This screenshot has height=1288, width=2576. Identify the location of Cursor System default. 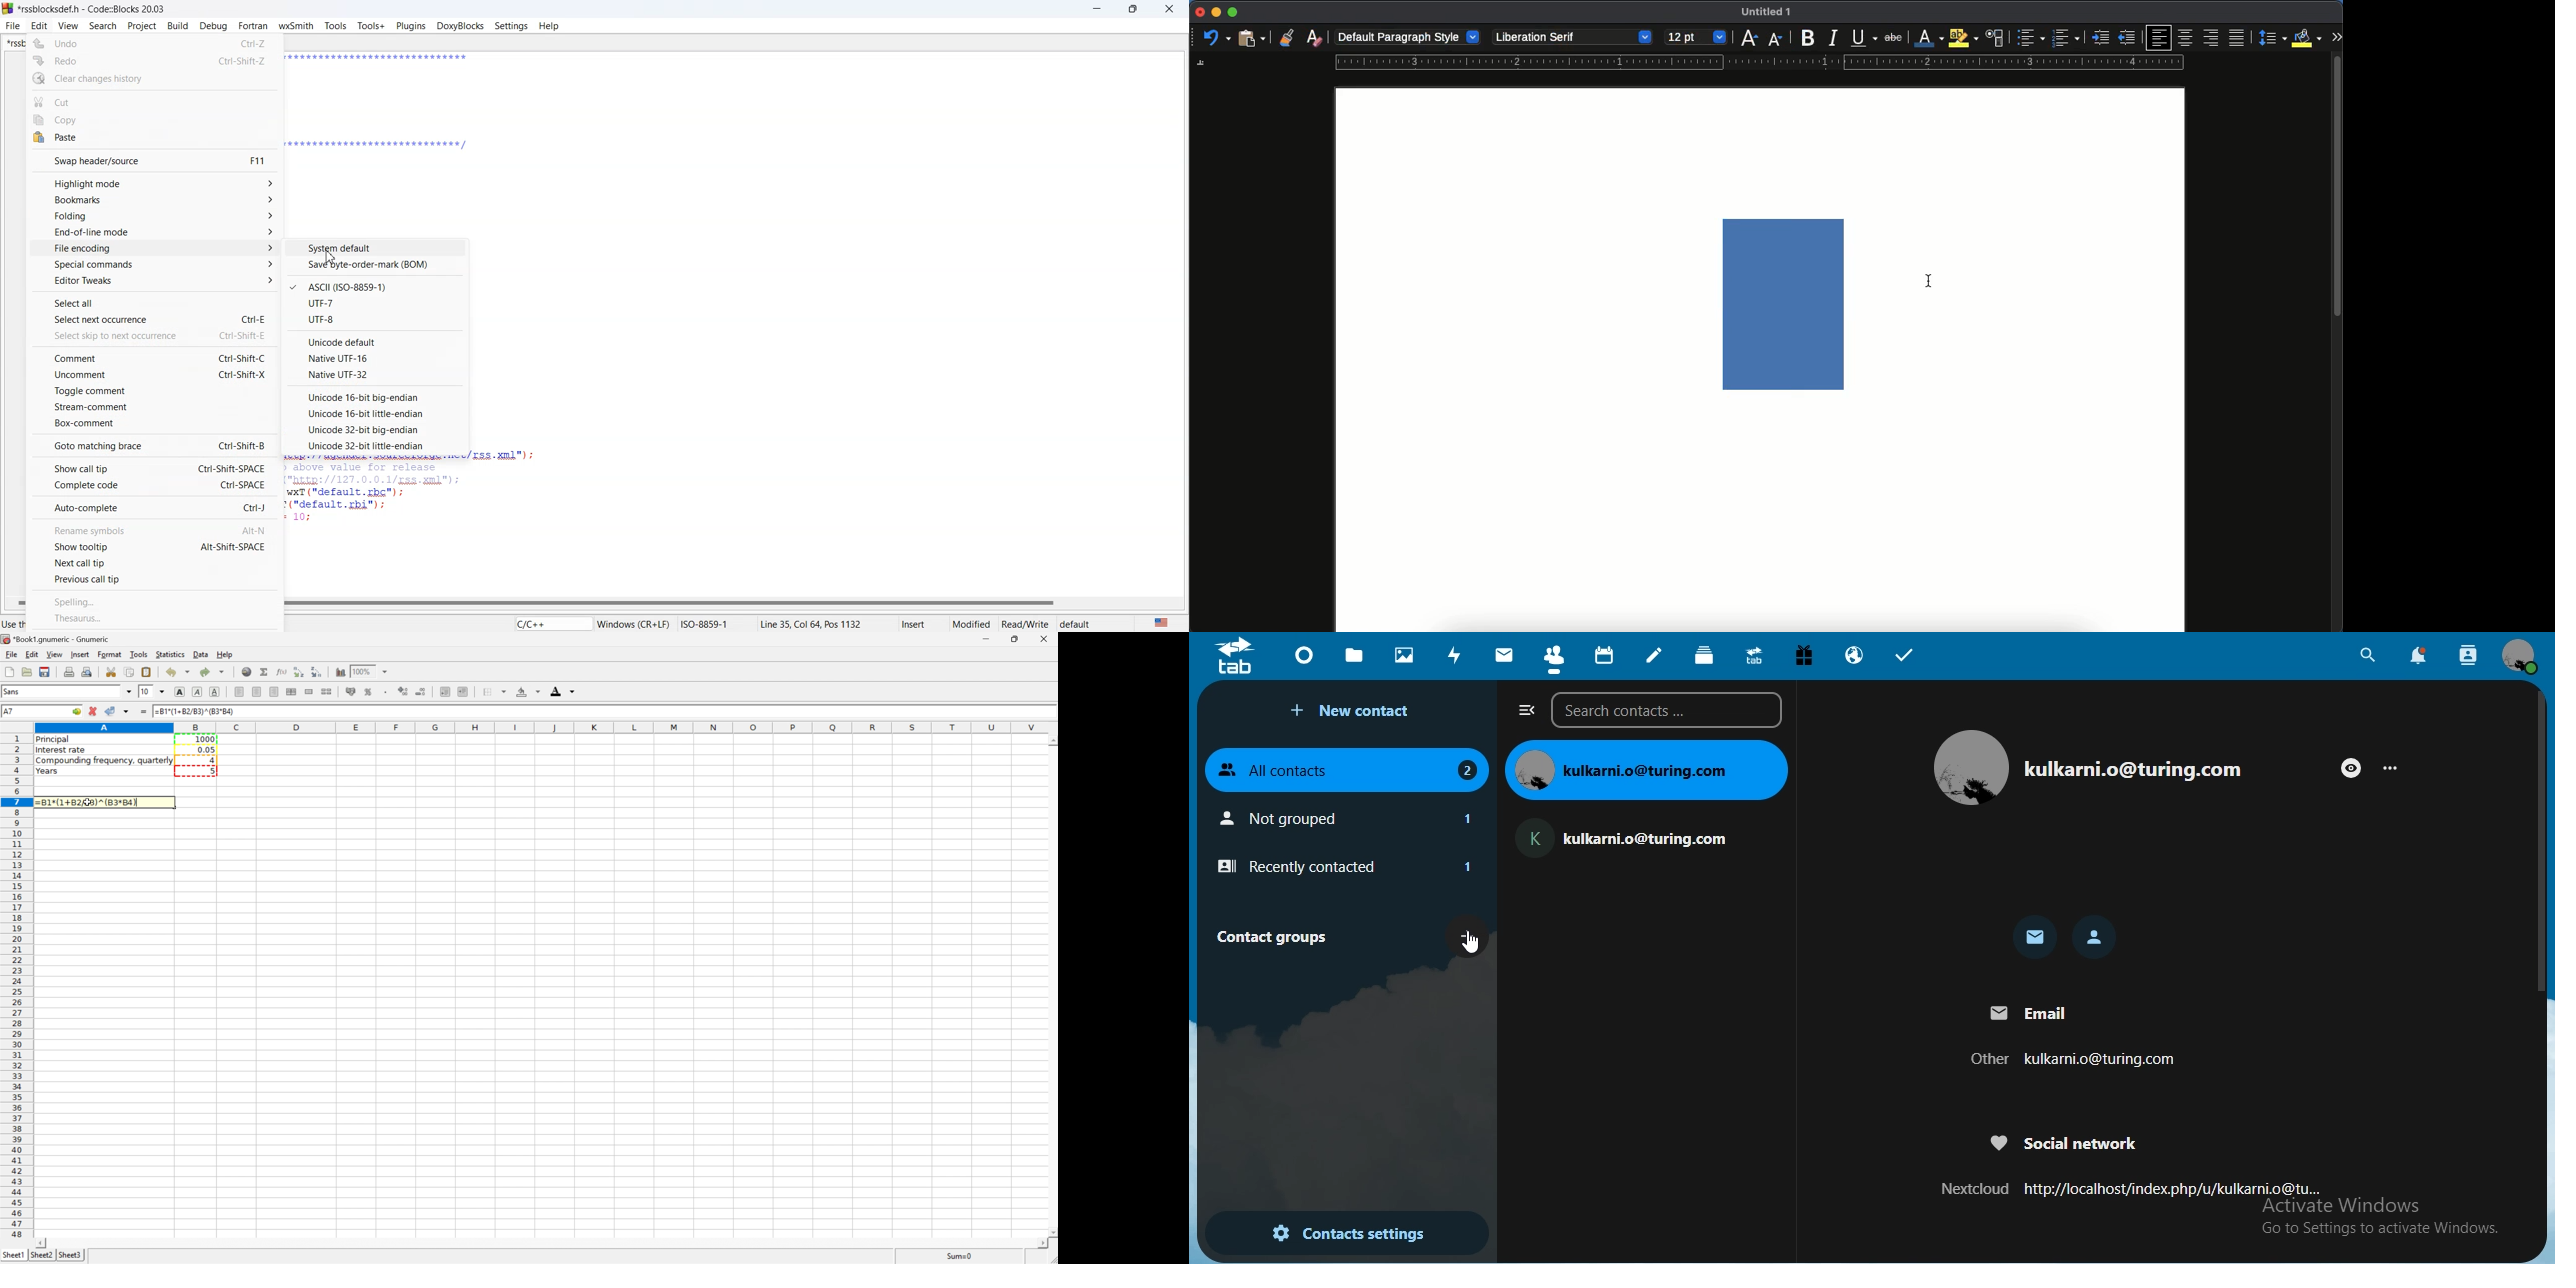
(330, 258).